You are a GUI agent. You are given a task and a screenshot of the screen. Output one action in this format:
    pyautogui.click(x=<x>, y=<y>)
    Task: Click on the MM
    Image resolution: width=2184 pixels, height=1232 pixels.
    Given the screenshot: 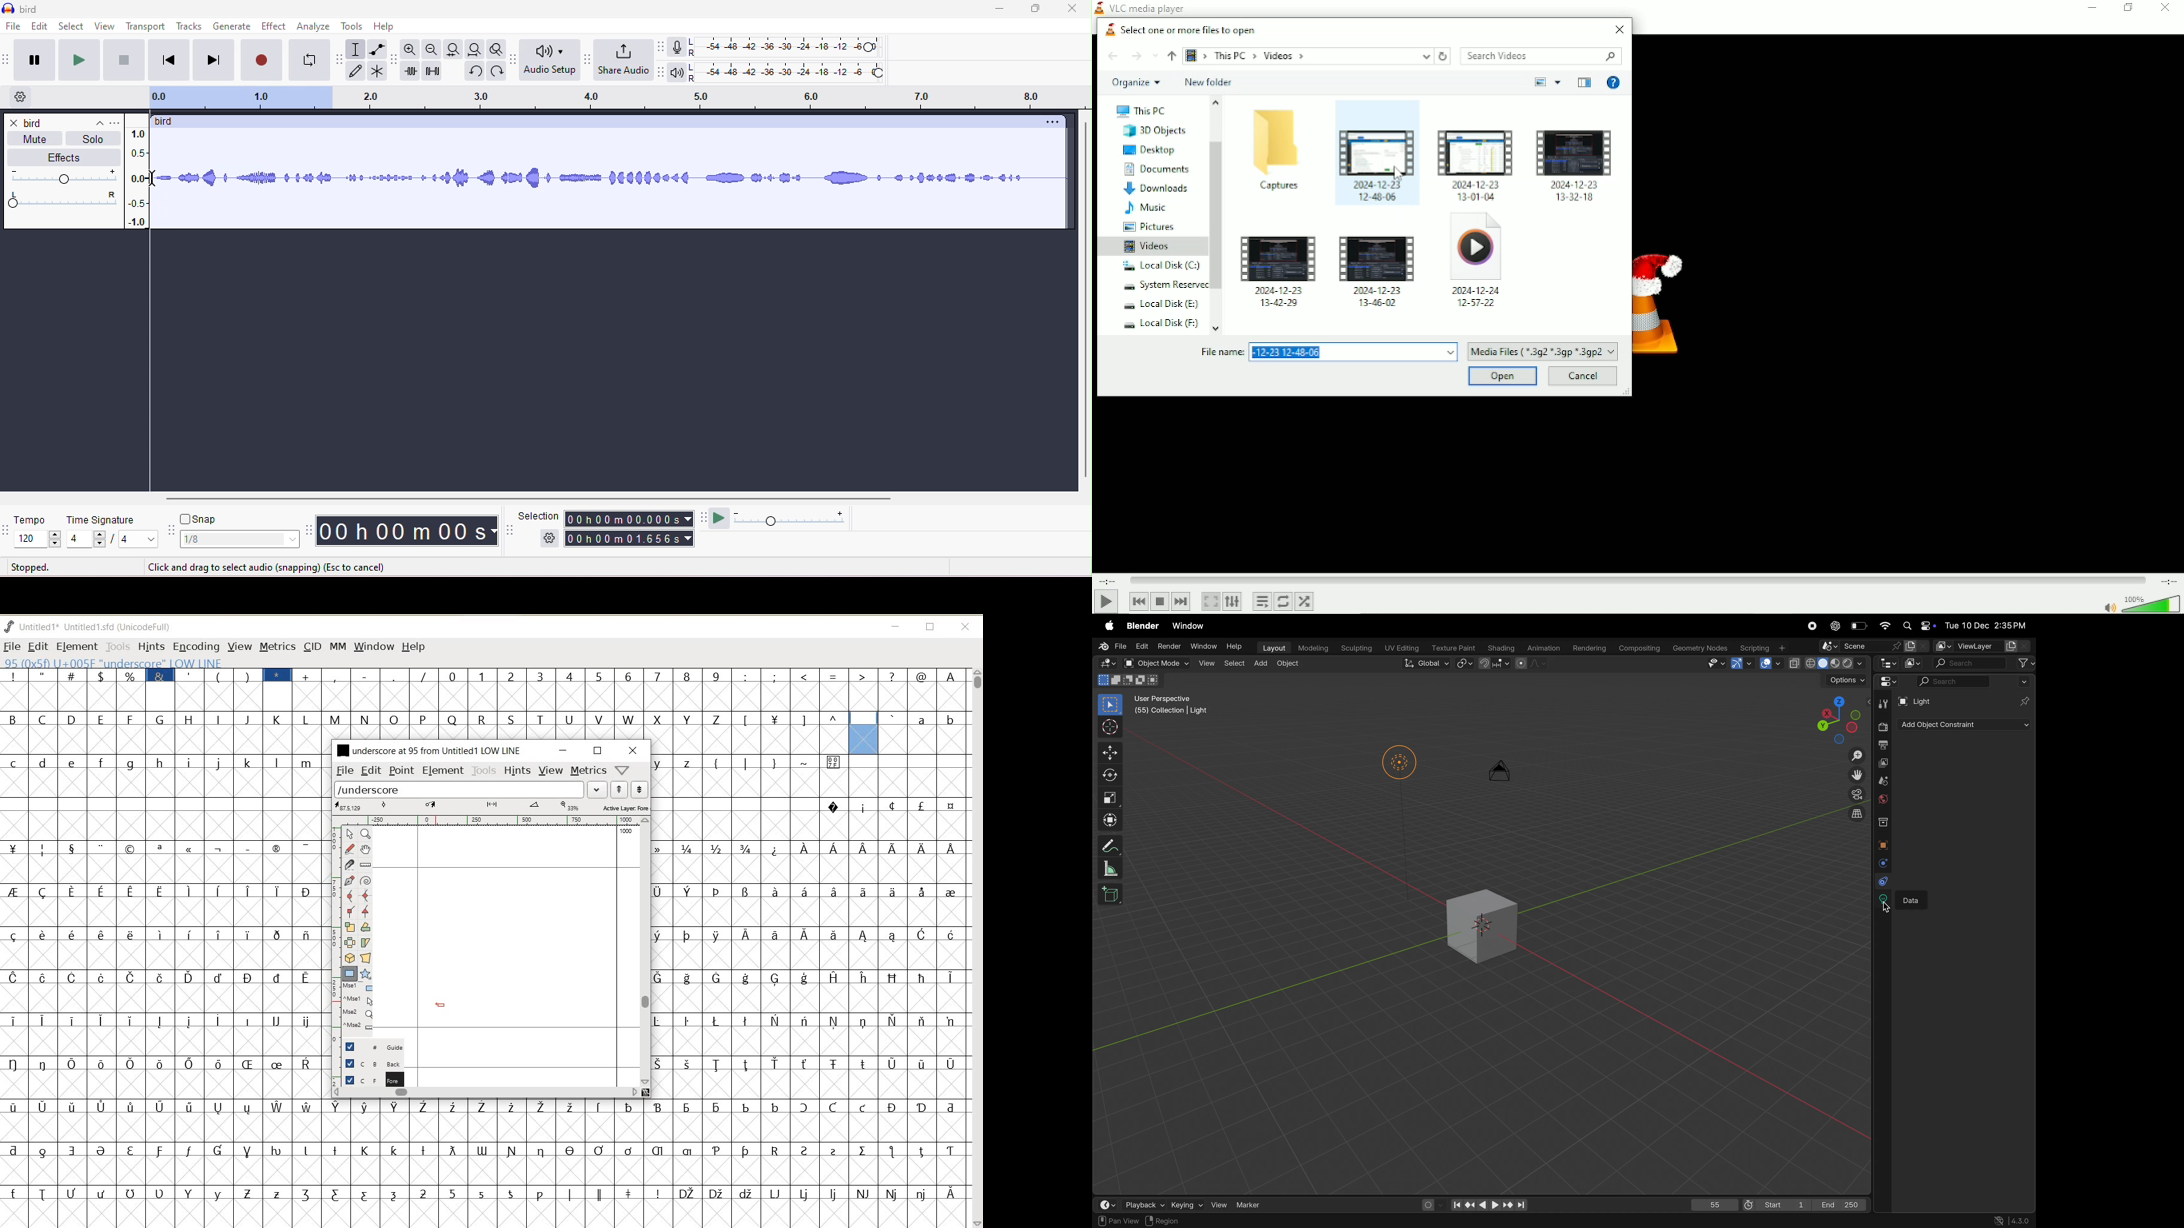 What is the action you would take?
    pyautogui.click(x=336, y=646)
    